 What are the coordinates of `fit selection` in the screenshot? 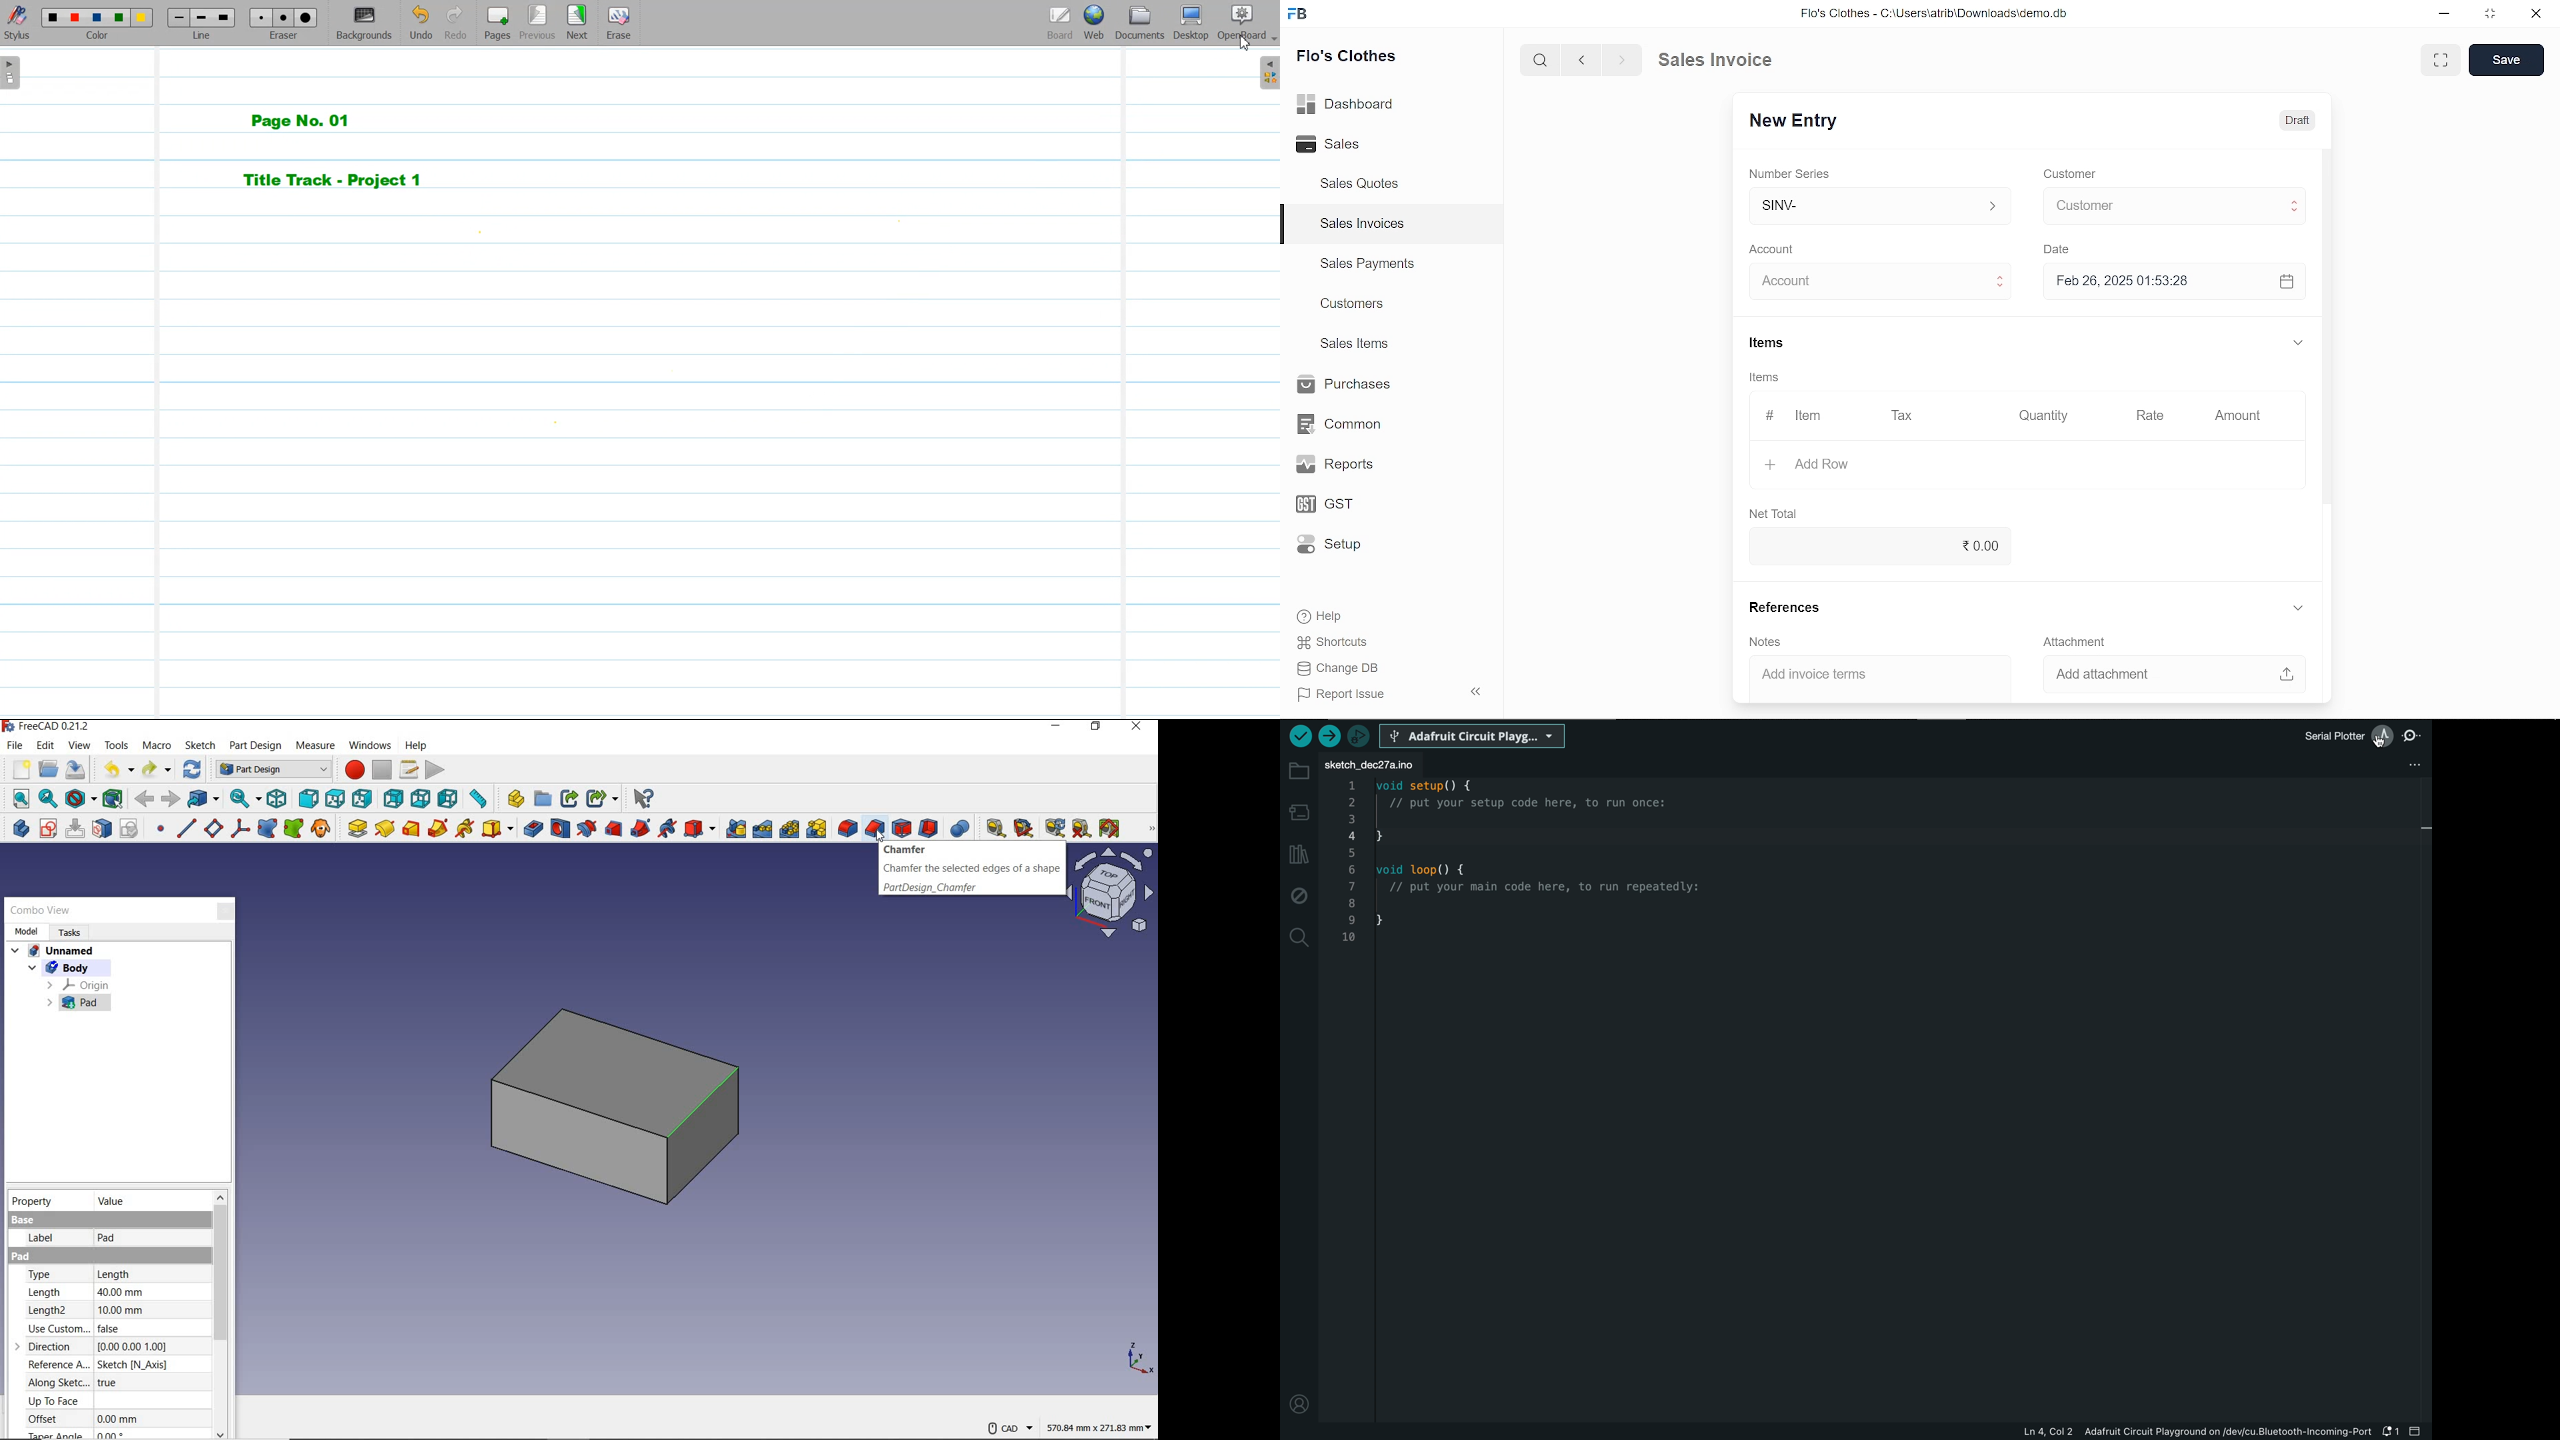 It's located at (47, 799).